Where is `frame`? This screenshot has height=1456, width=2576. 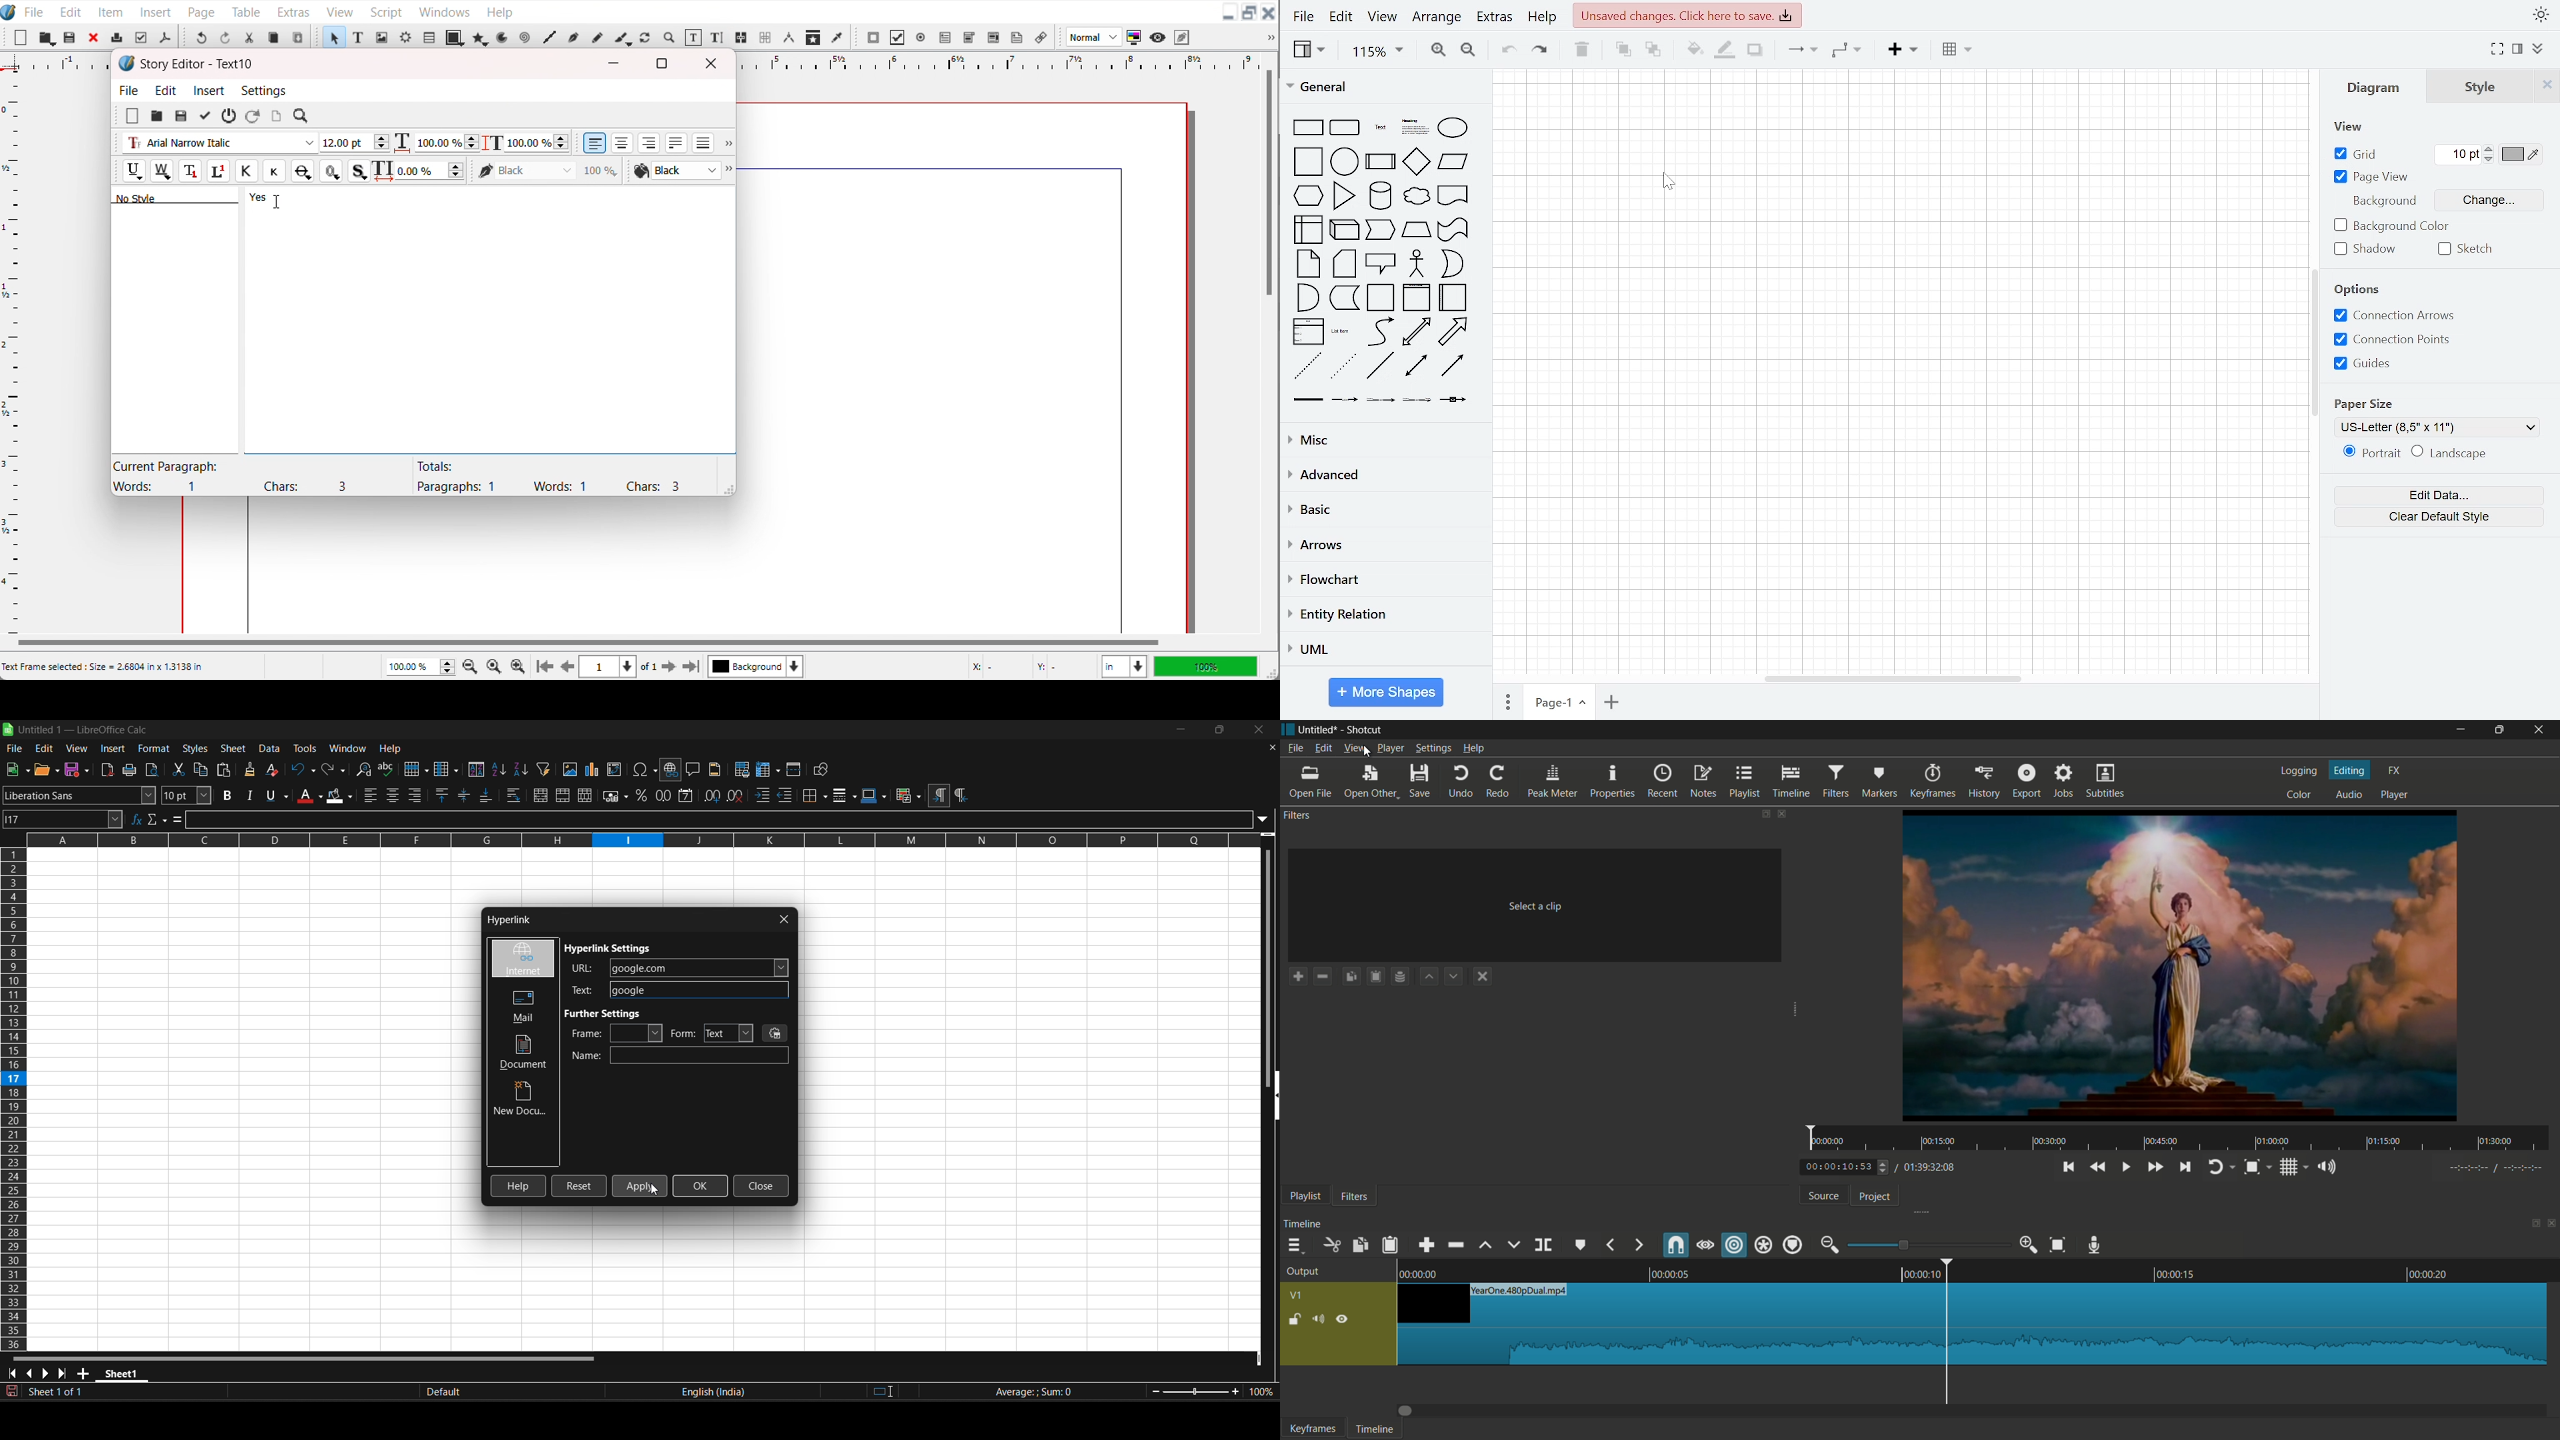 frame is located at coordinates (616, 1033).